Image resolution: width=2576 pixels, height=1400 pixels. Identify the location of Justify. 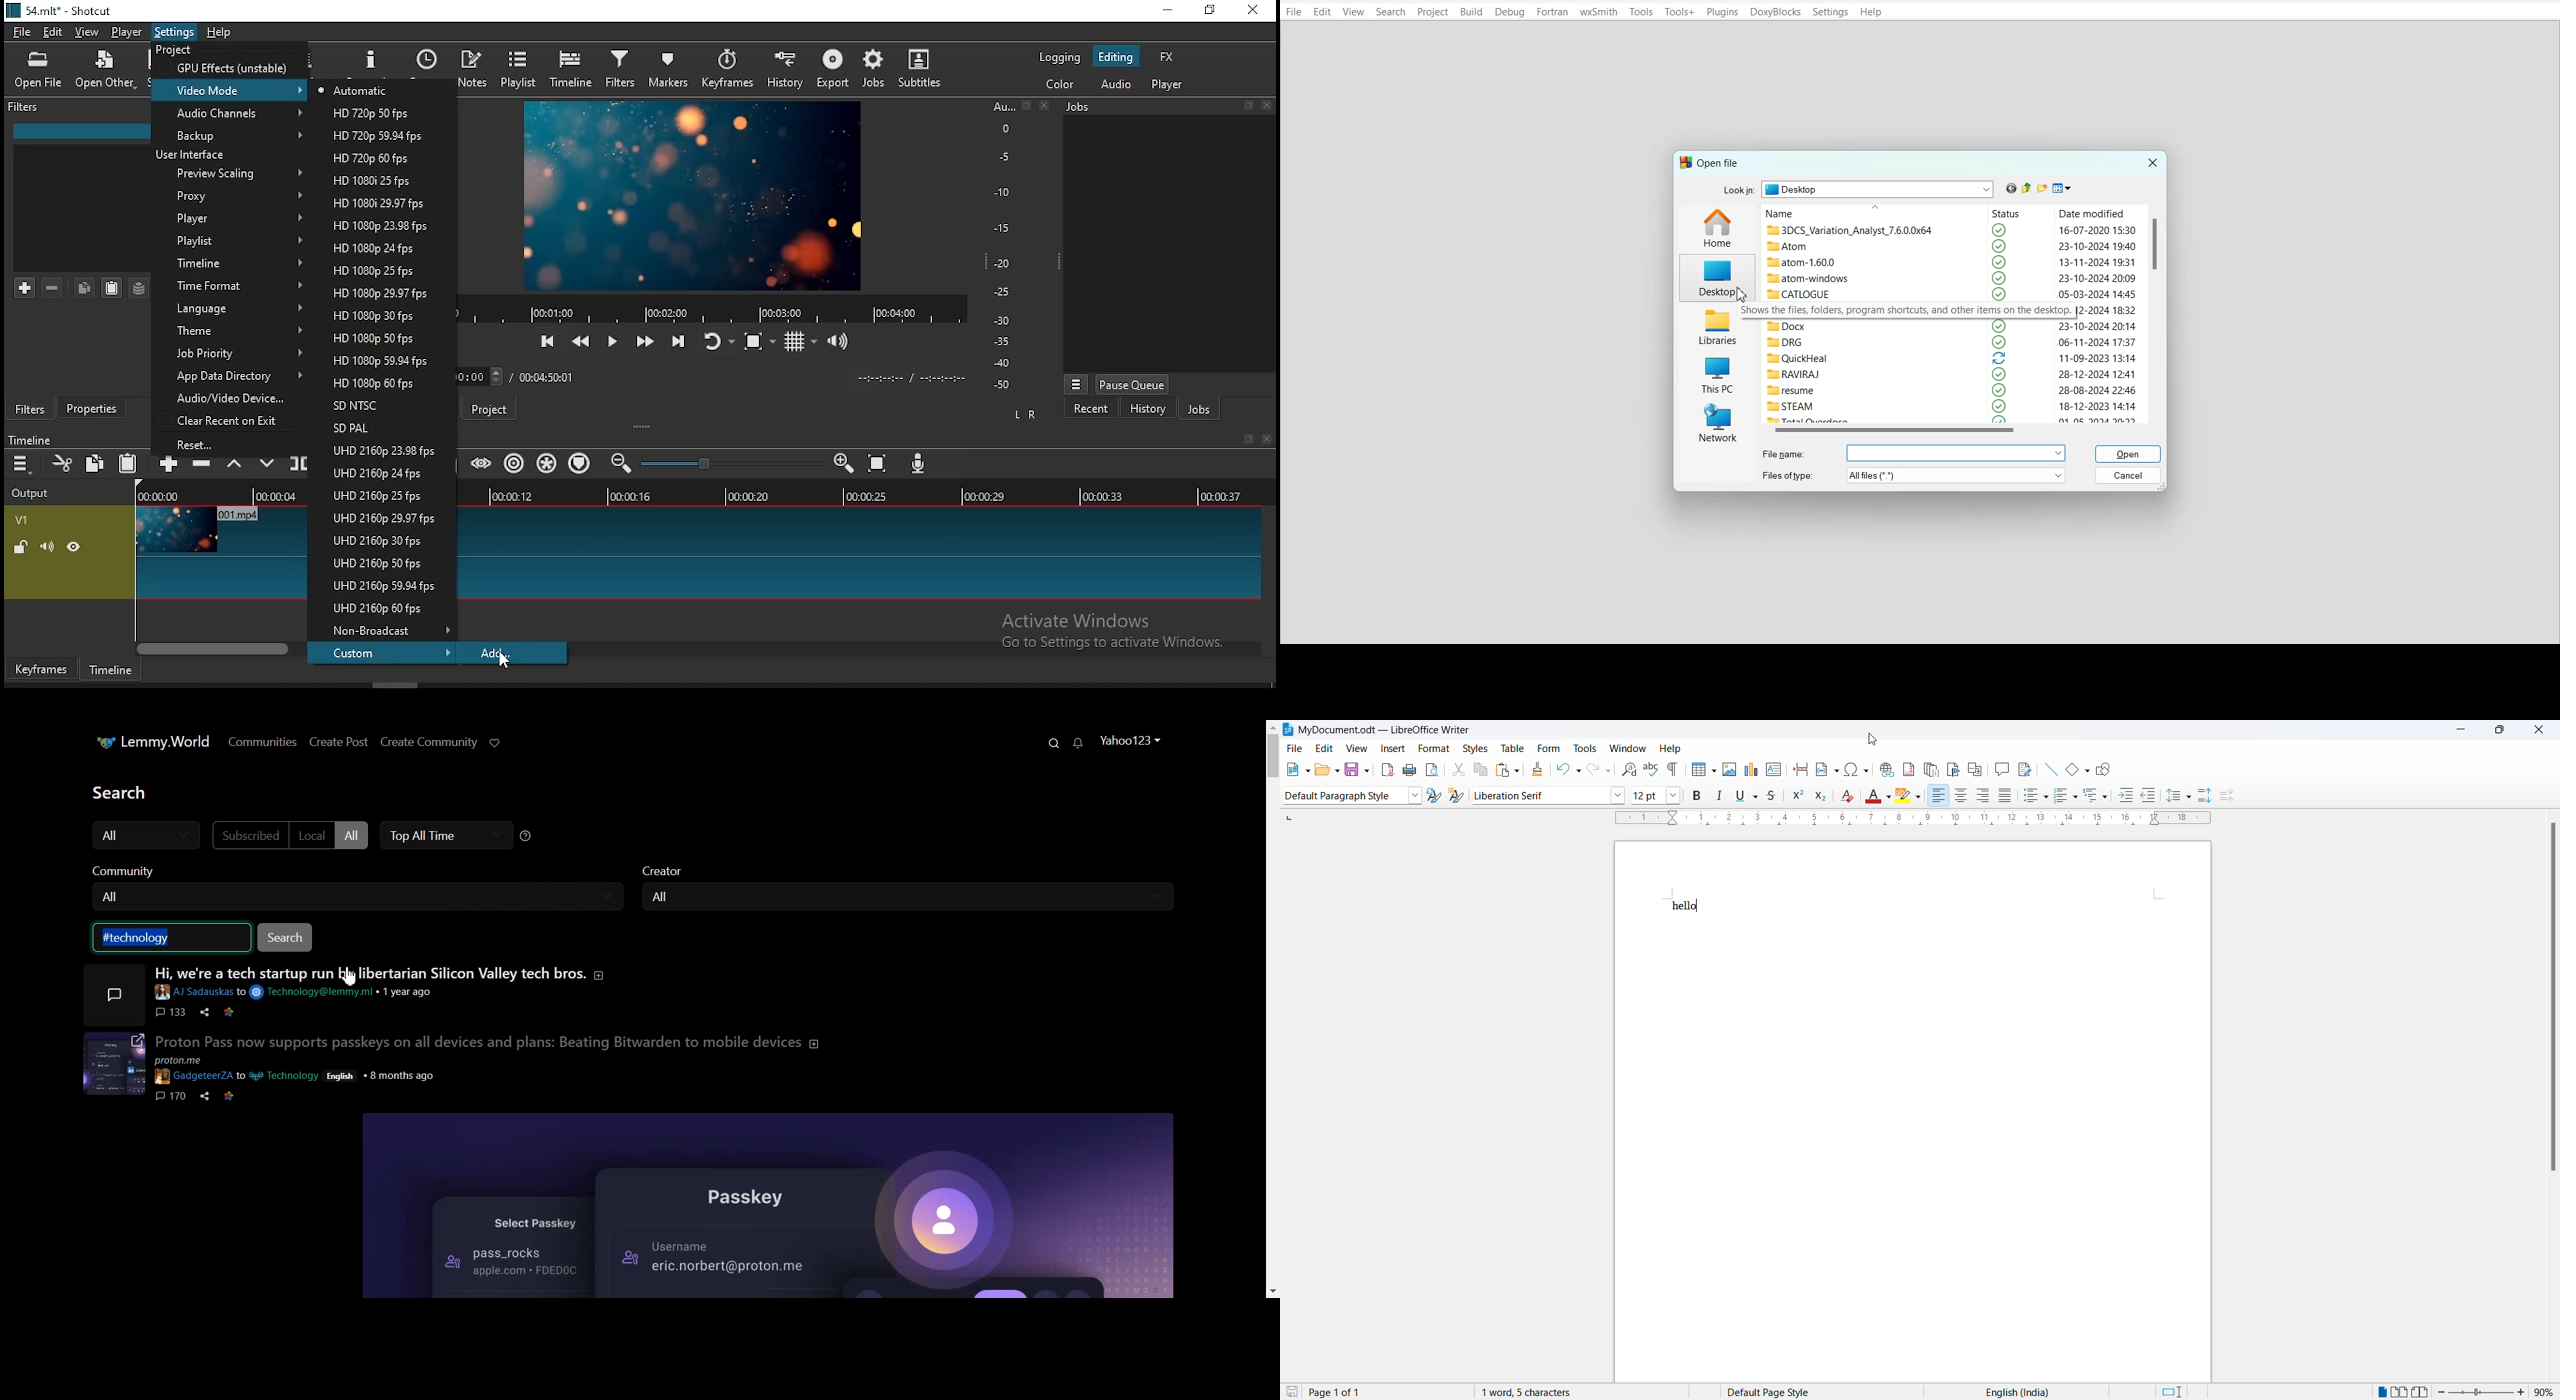
(2005, 797).